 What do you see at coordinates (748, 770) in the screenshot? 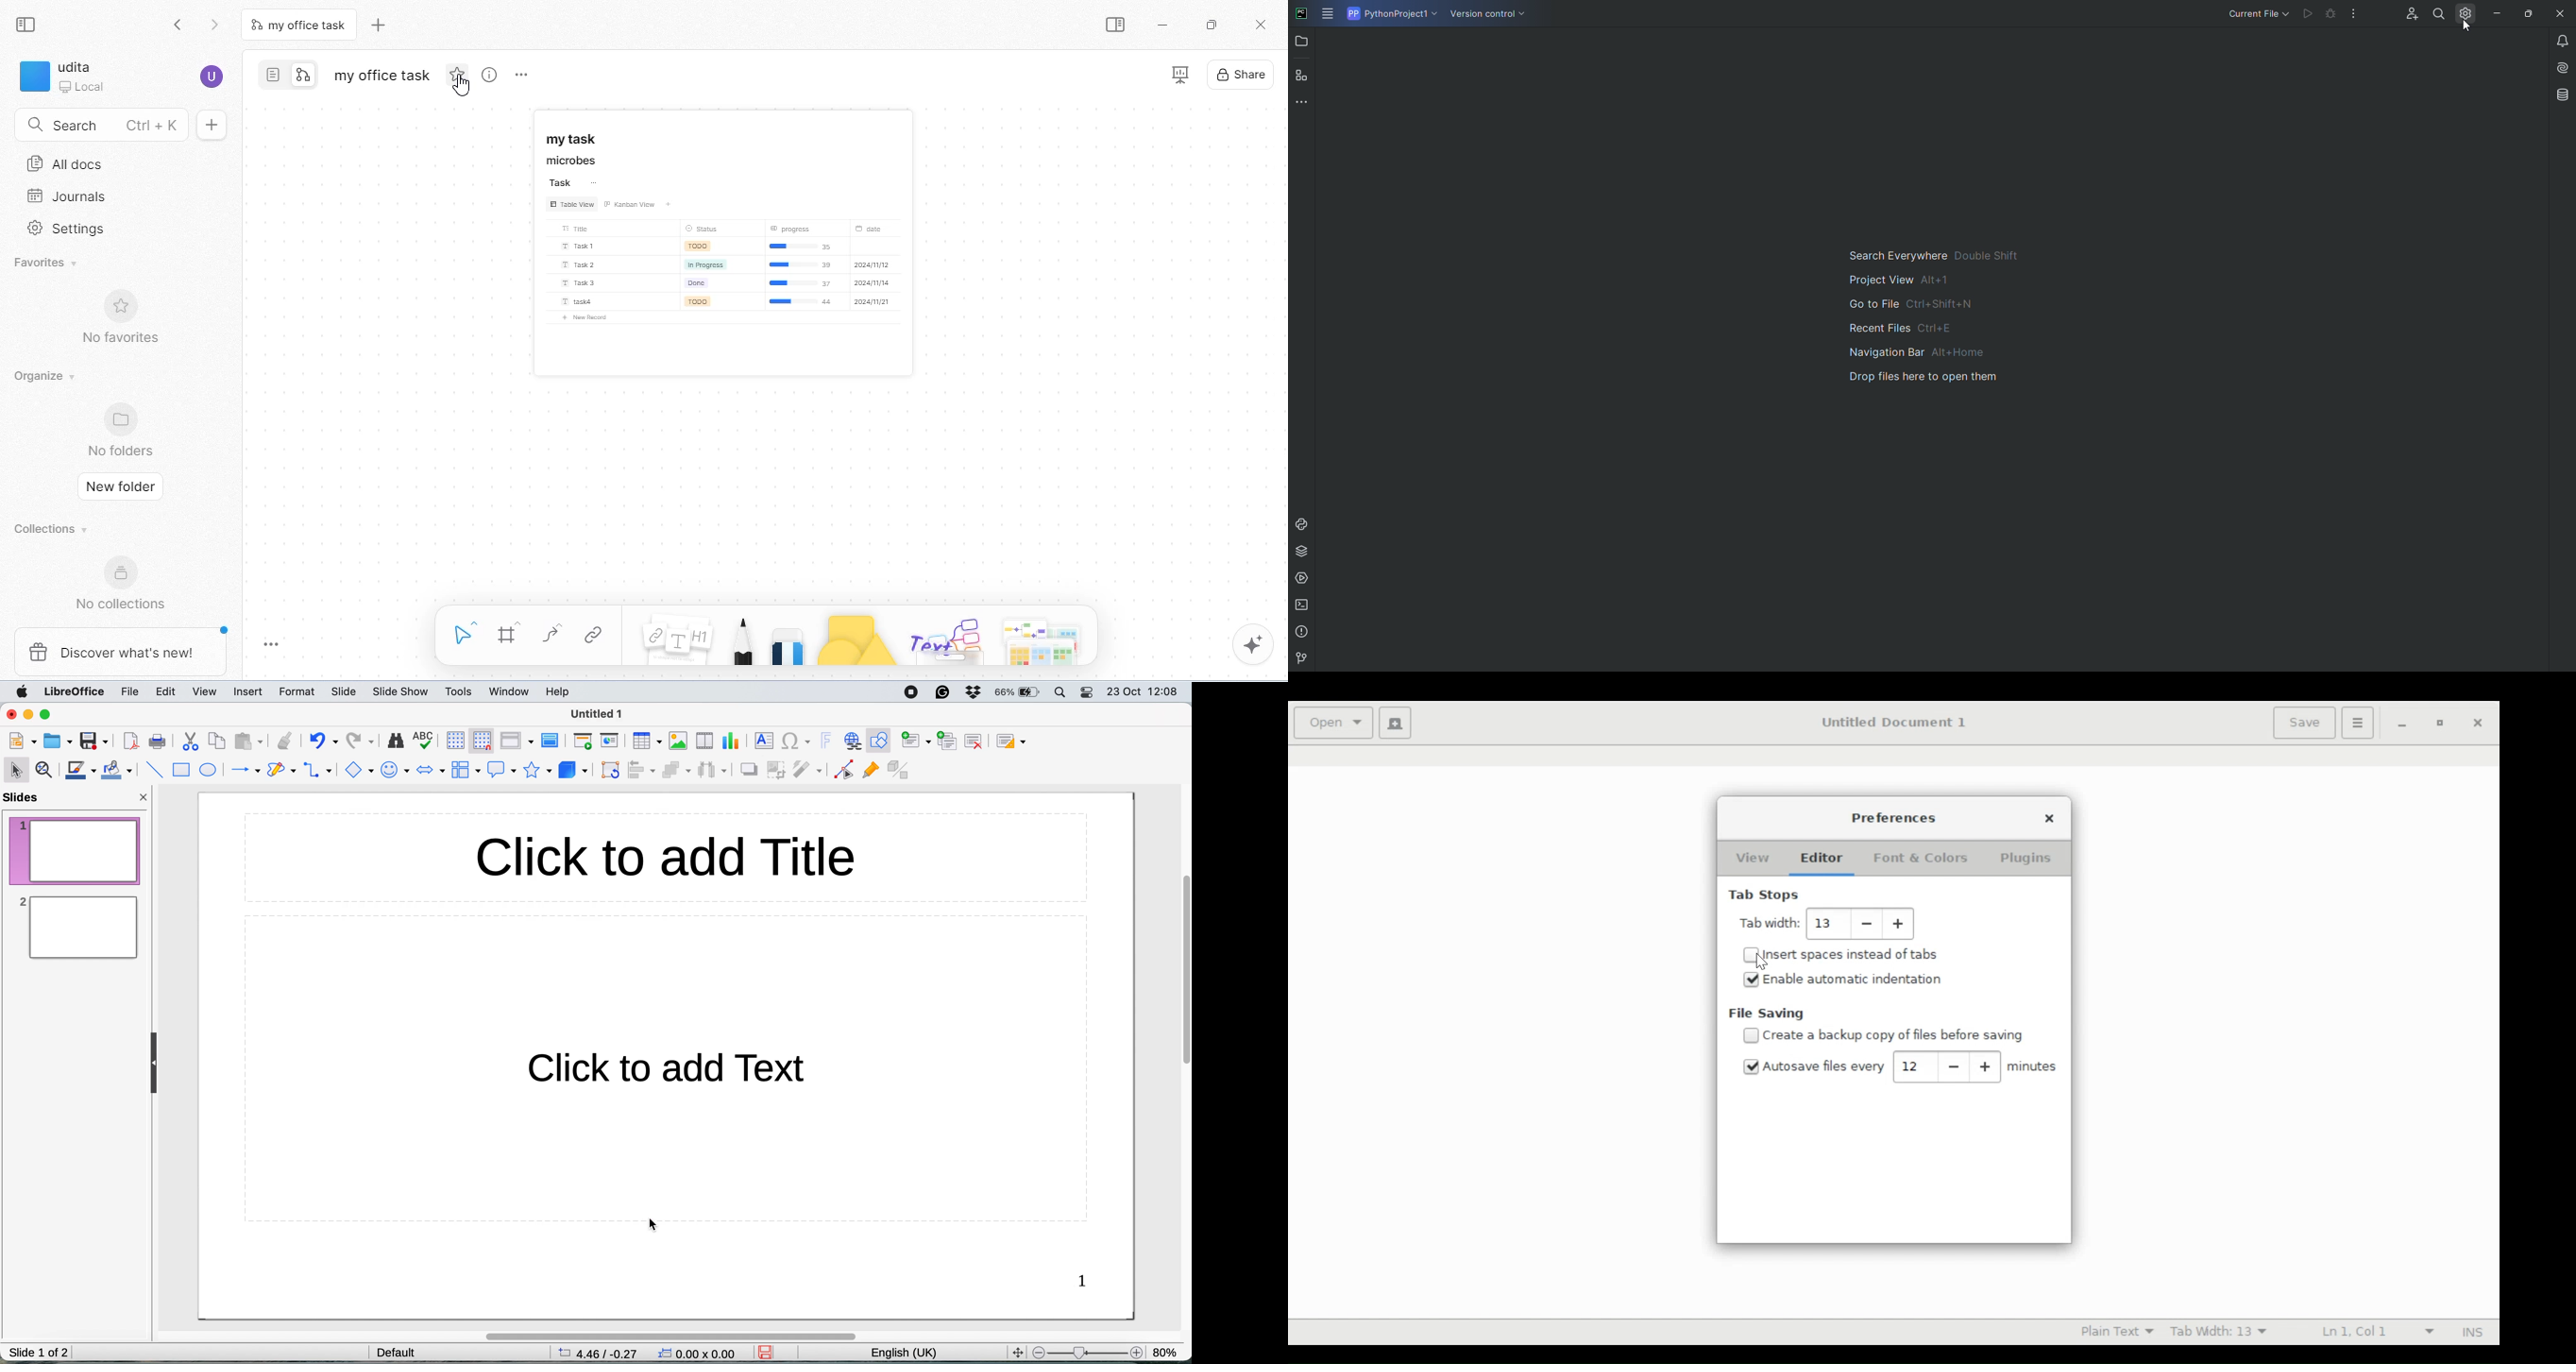
I see `shadow` at bounding box center [748, 770].